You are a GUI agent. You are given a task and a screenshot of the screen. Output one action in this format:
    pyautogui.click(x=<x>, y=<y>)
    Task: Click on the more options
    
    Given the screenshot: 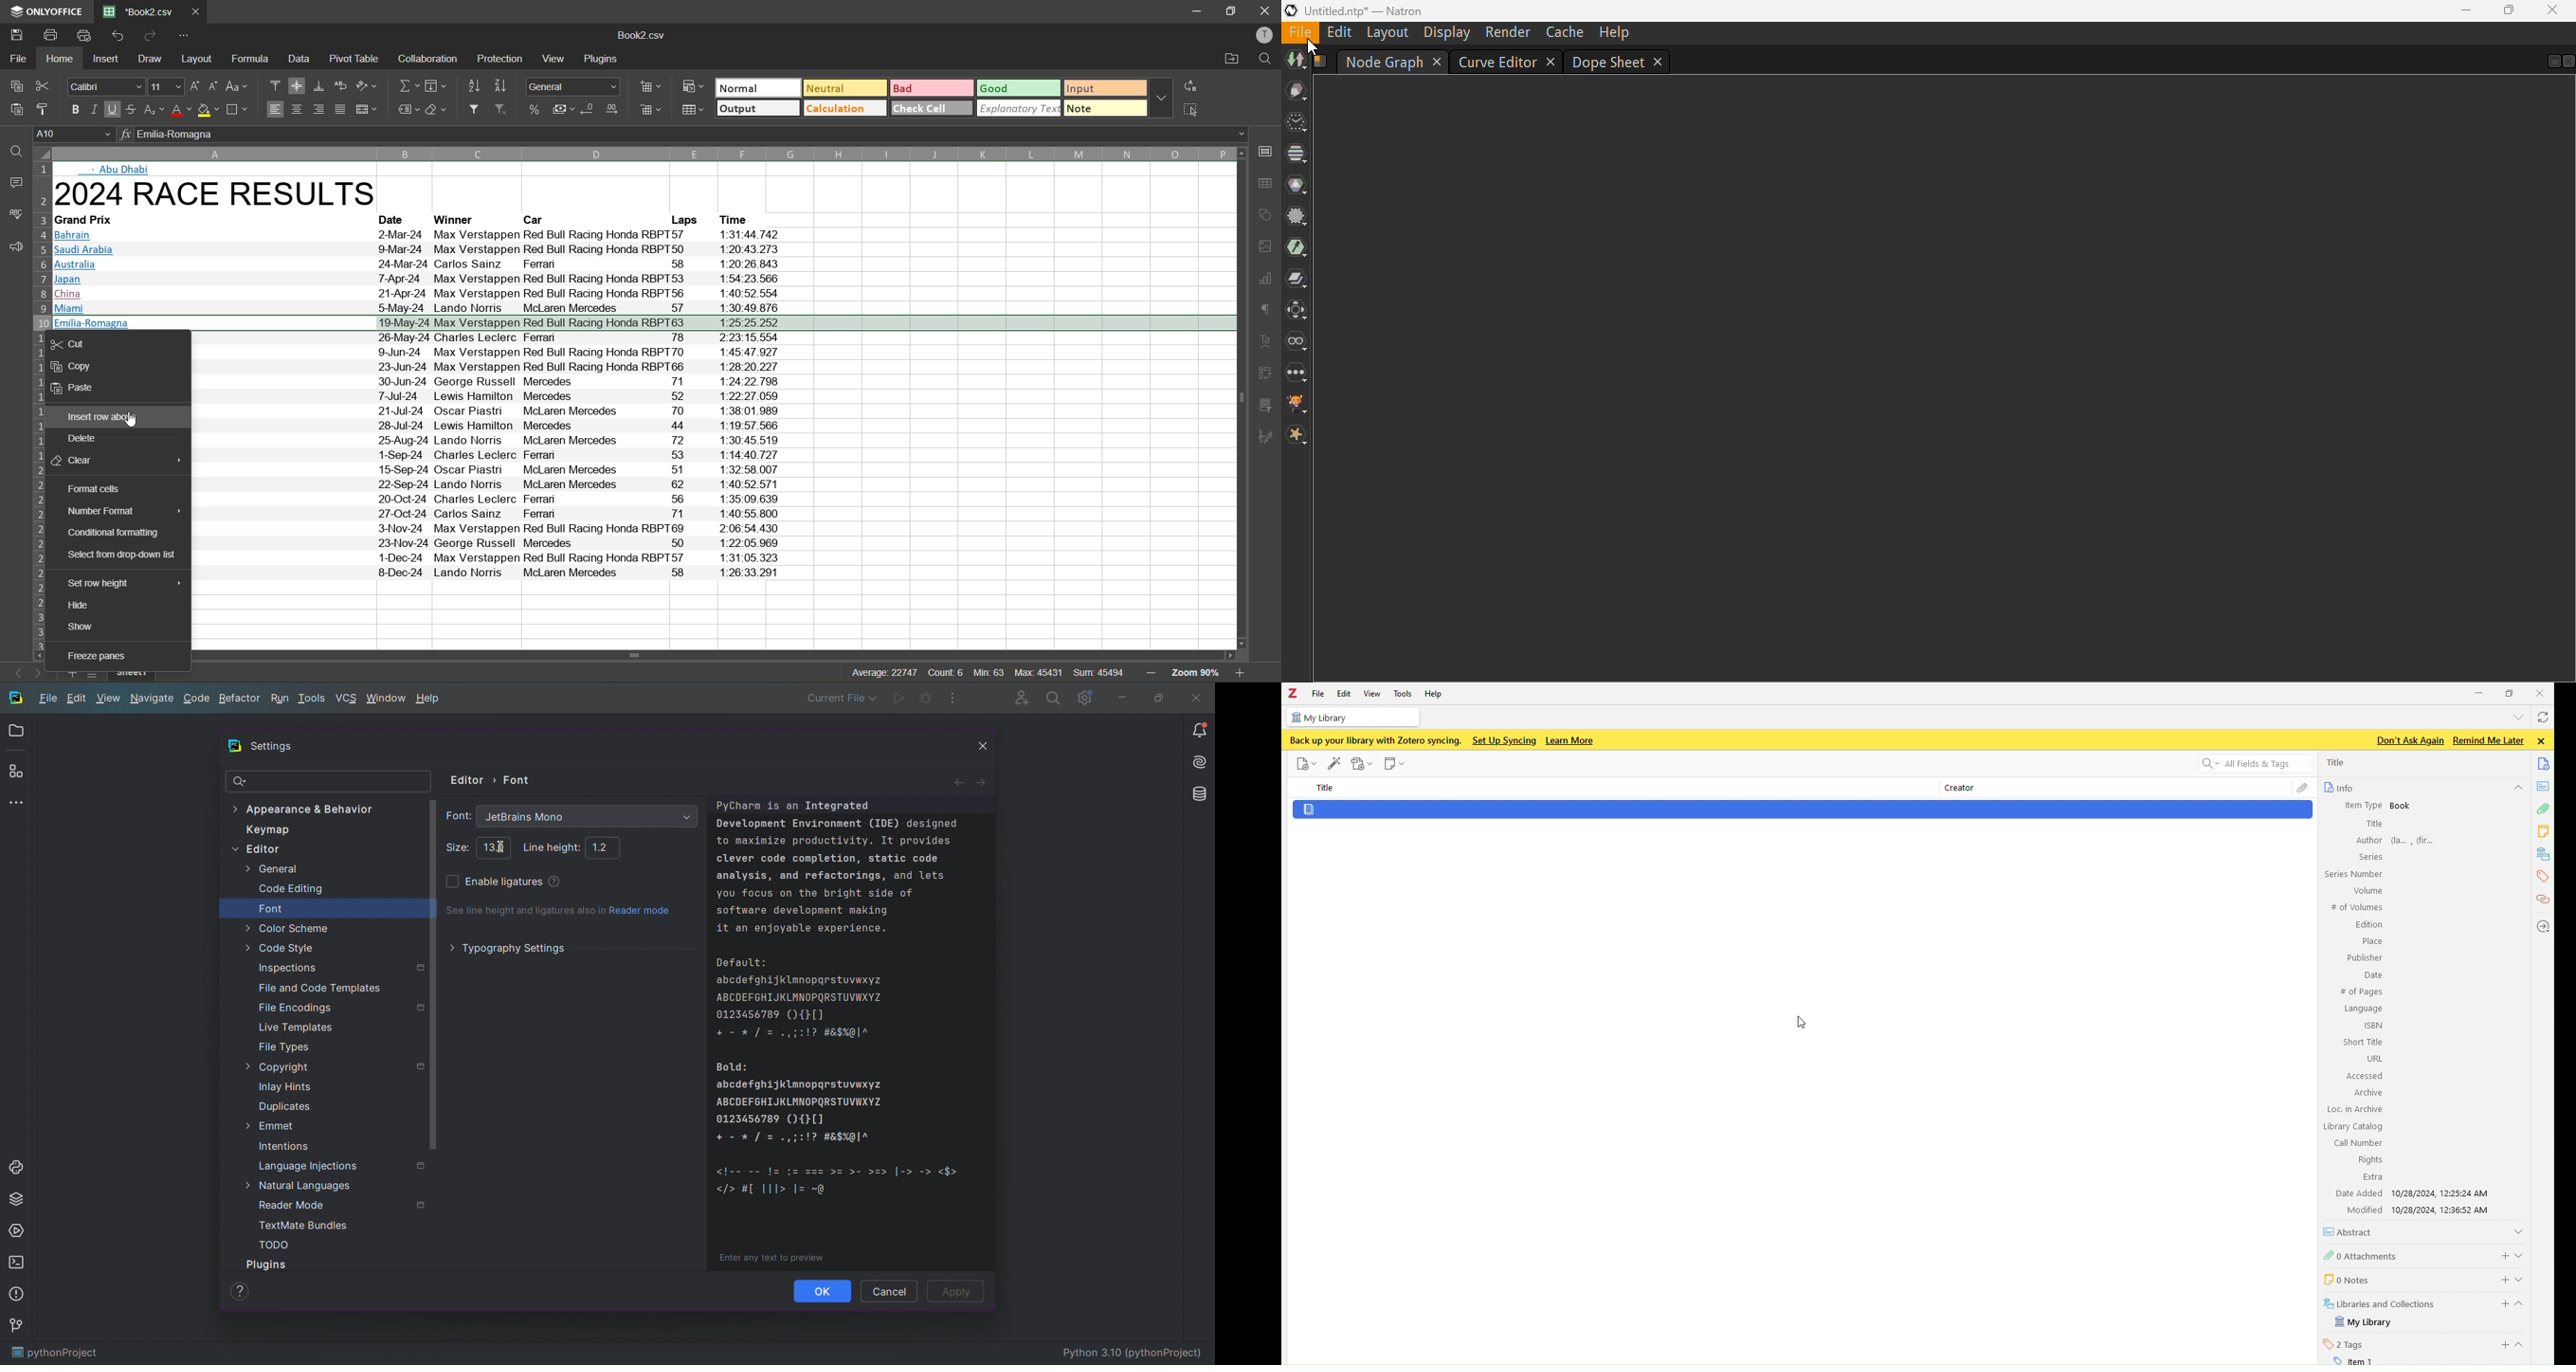 What is the action you would take?
    pyautogui.click(x=1162, y=98)
    